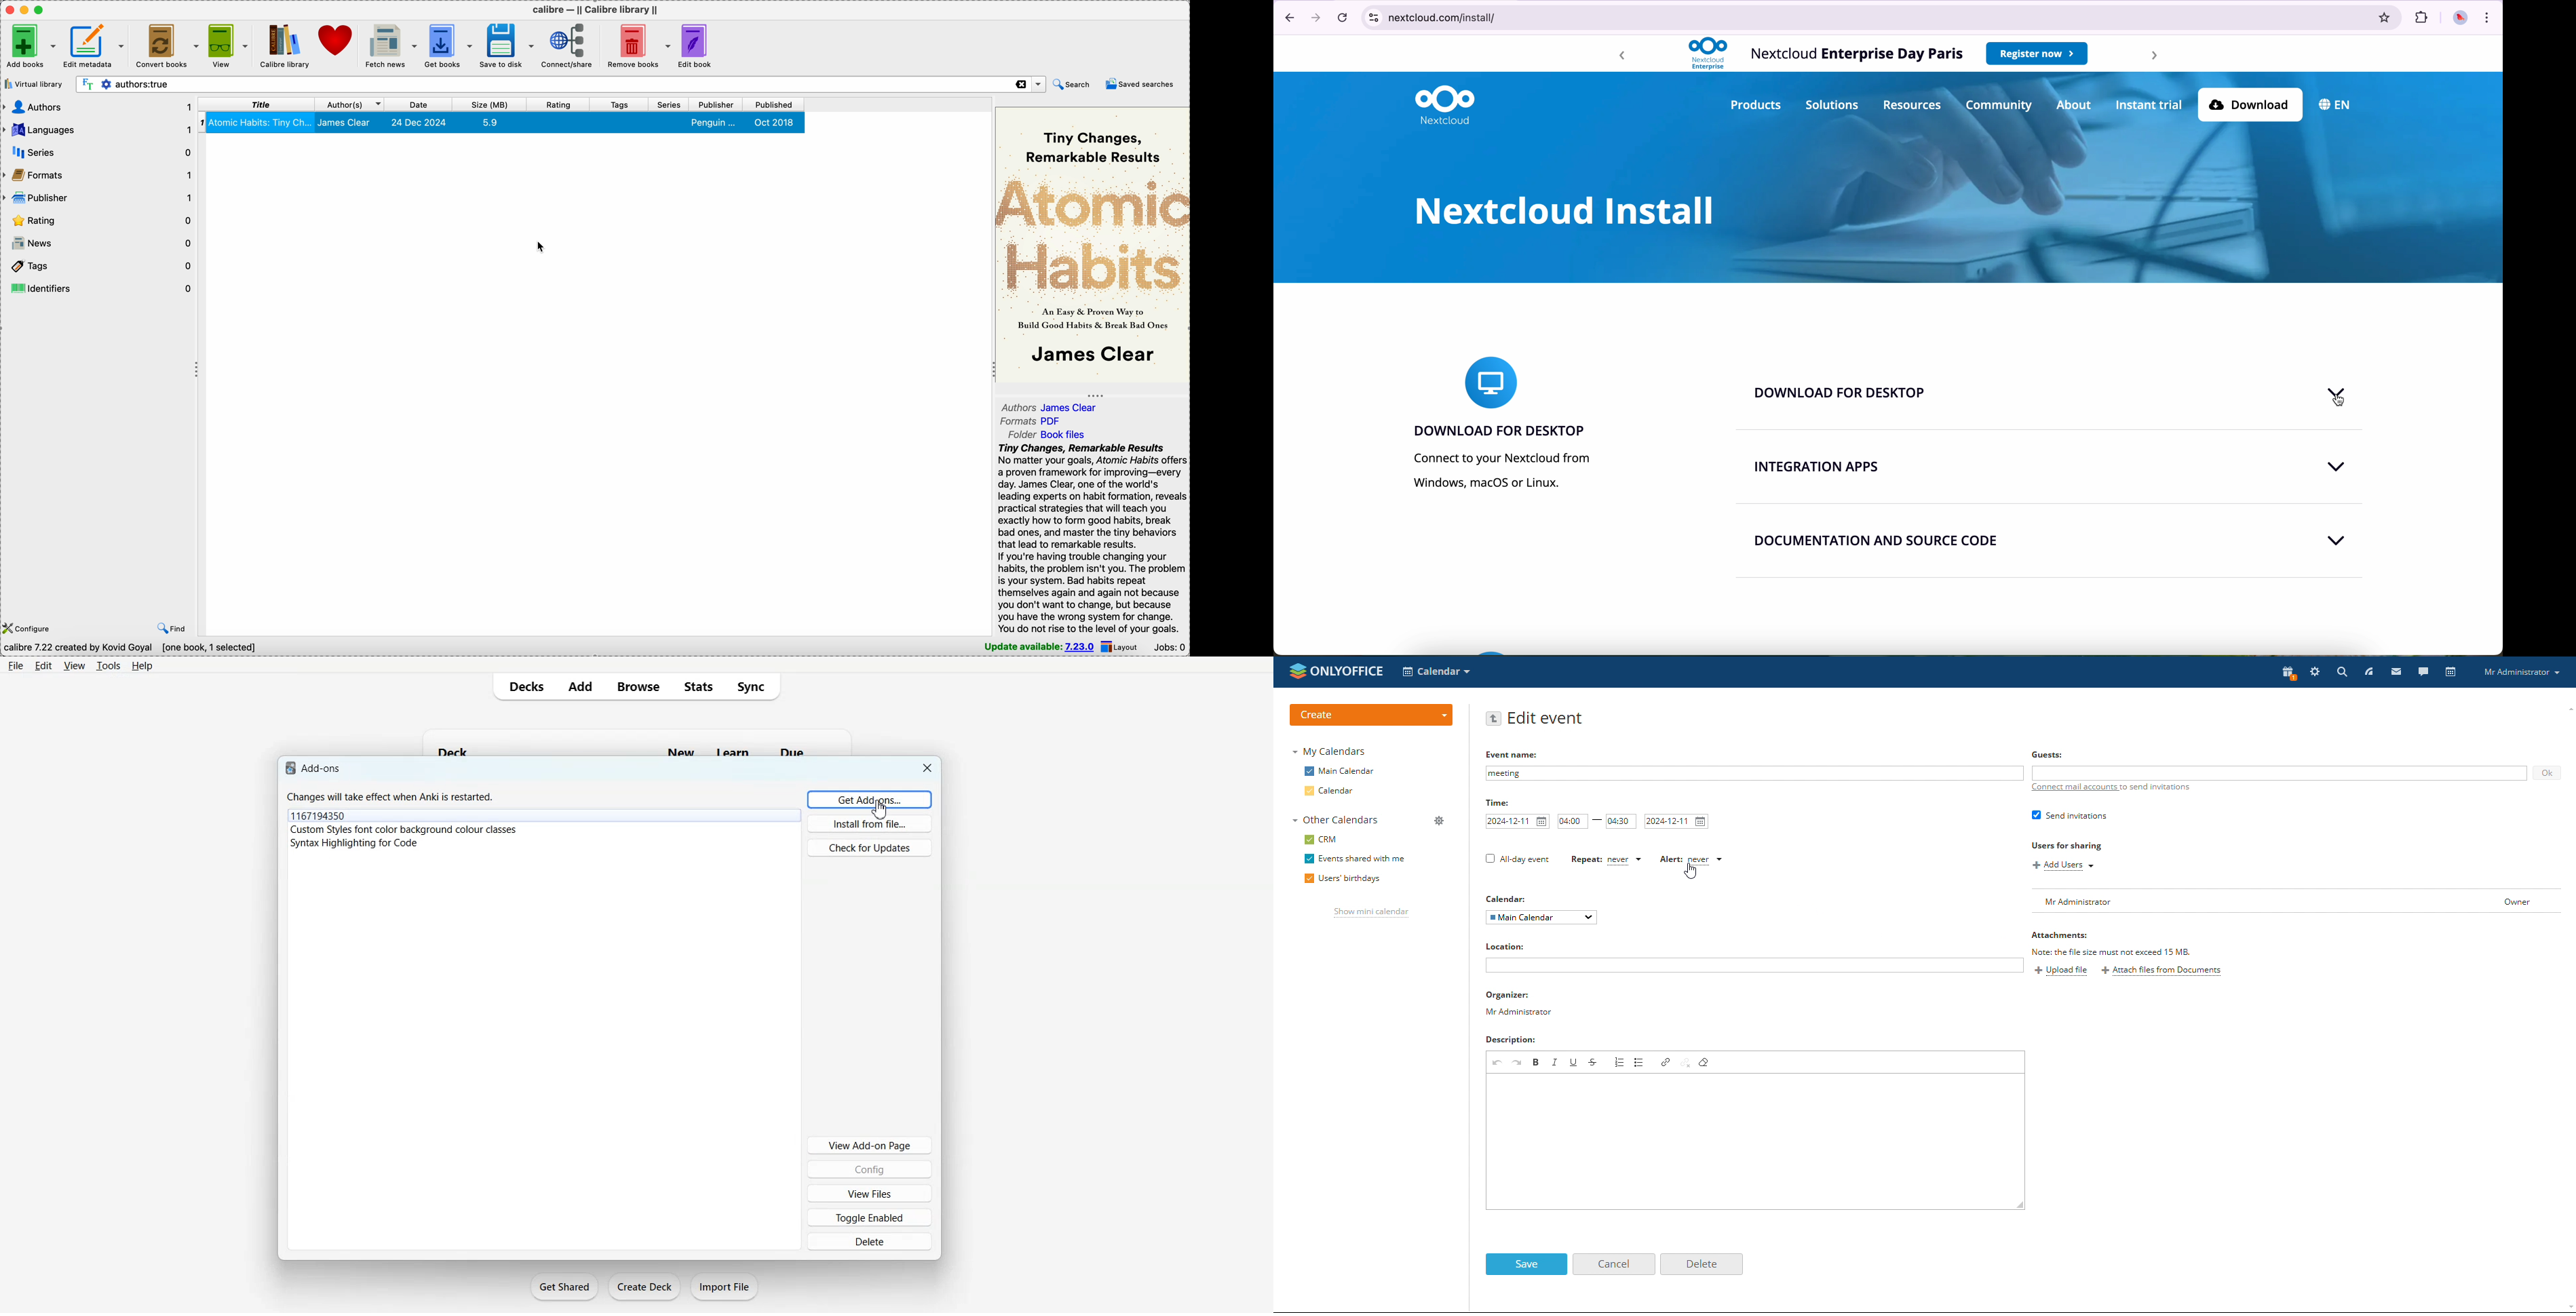  What do you see at coordinates (355, 842) in the screenshot?
I see `Syntax Highlighting for Code` at bounding box center [355, 842].